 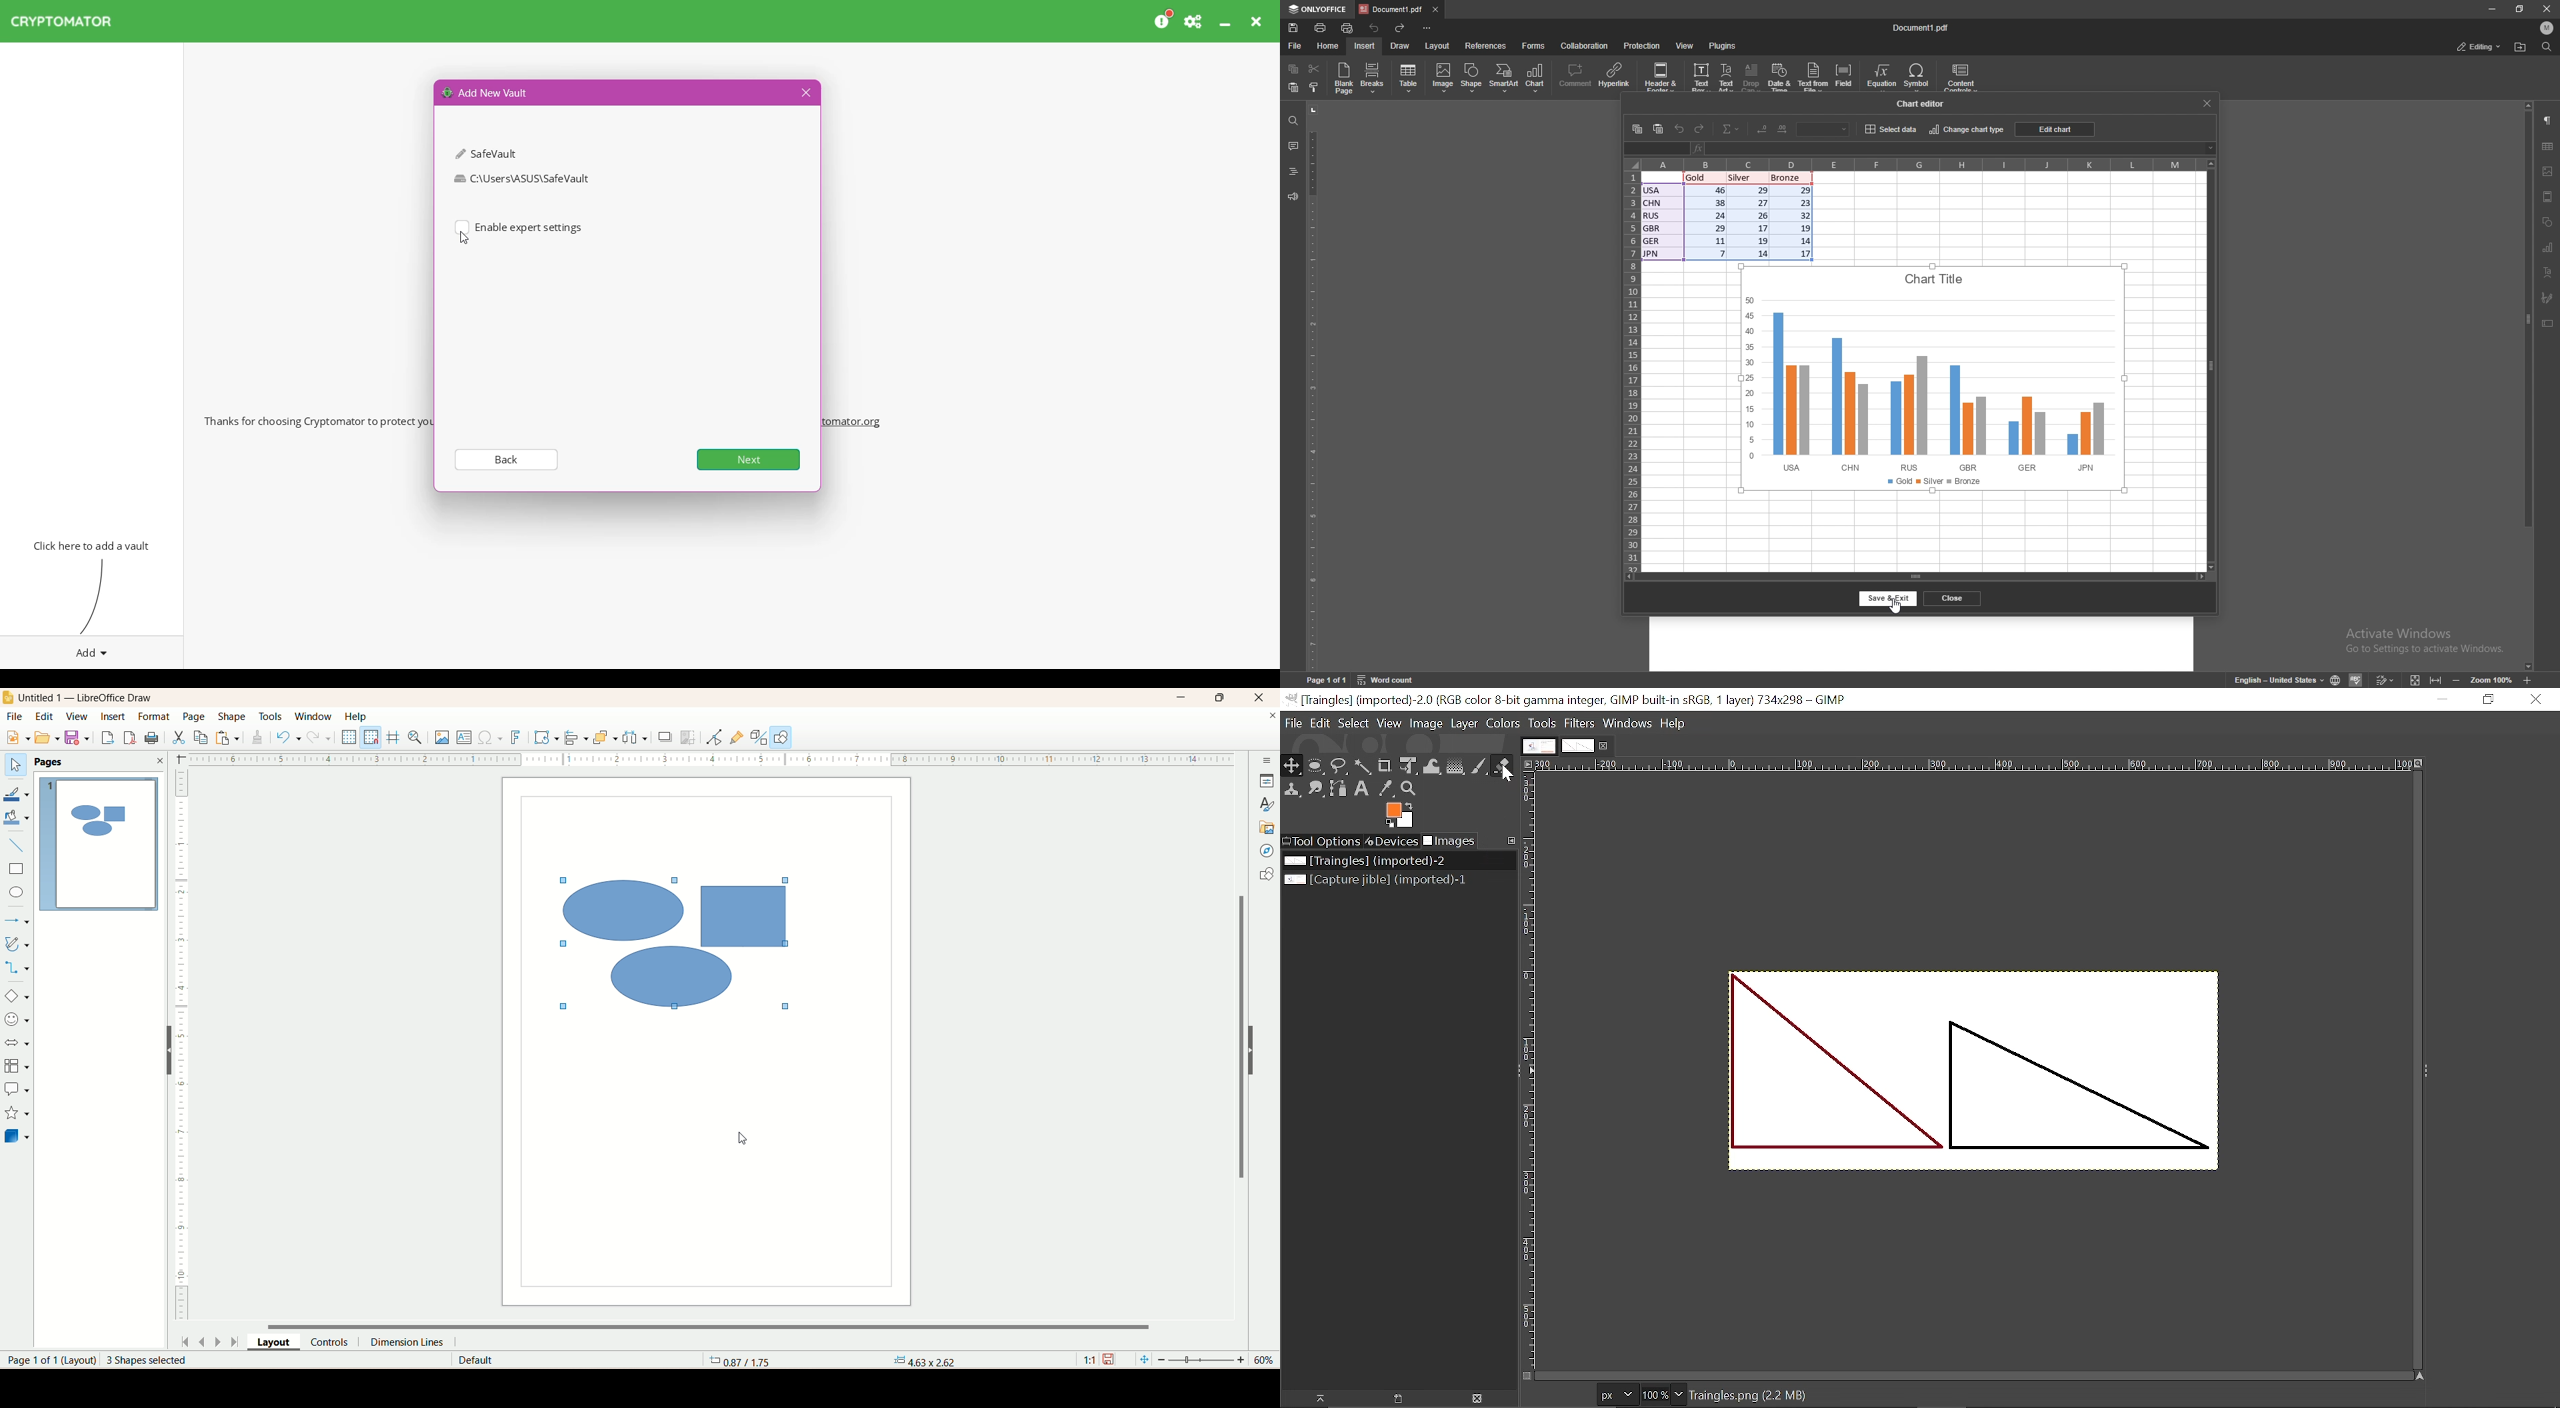 What do you see at coordinates (1921, 27) in the screenshot?
I see `file name` at bounding box center [1921, 27].